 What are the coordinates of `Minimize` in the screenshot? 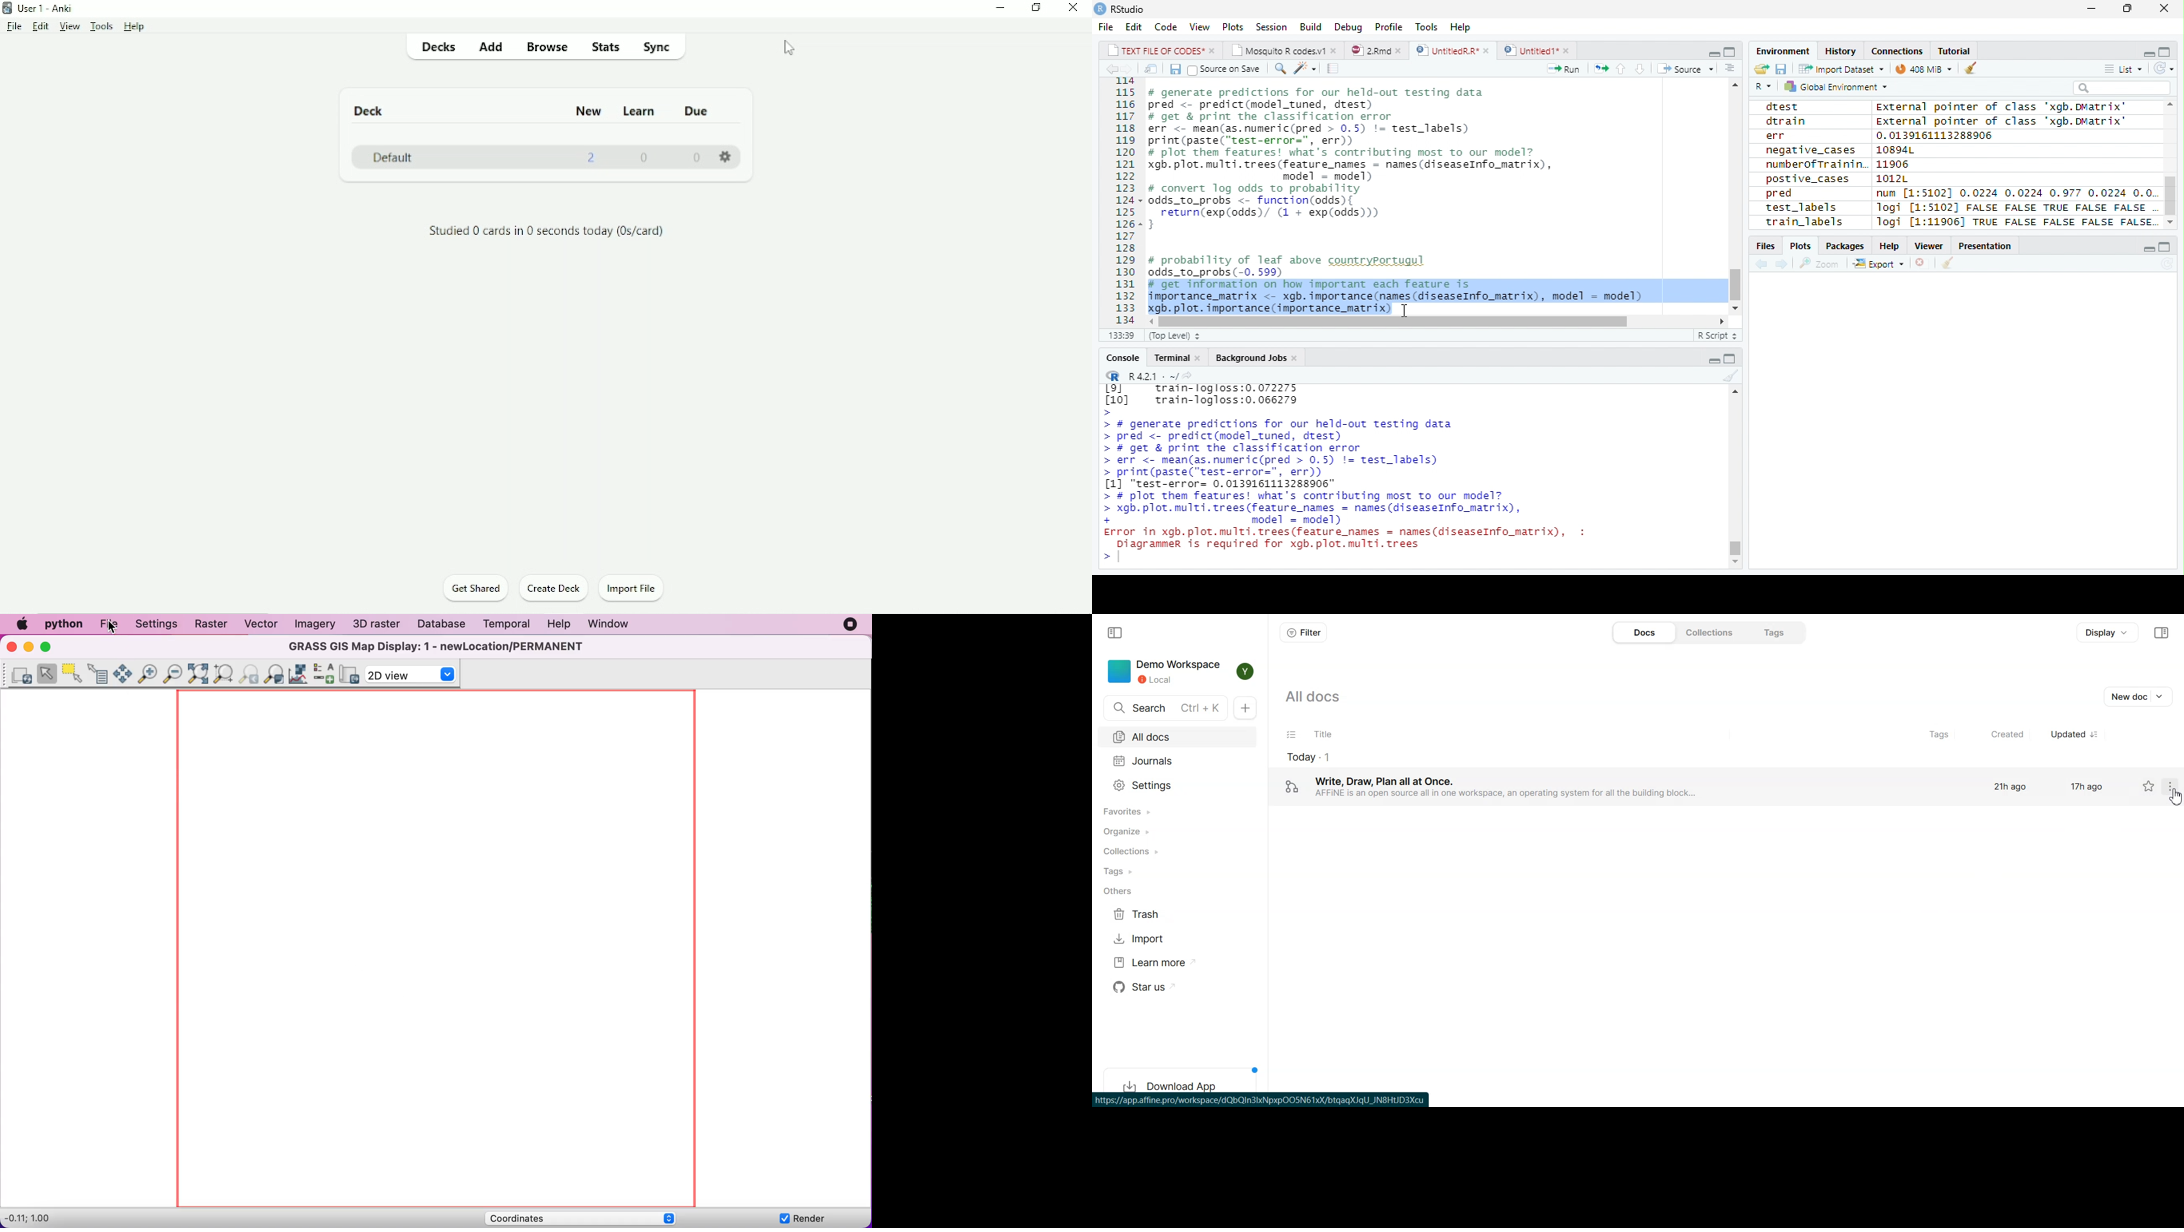 It's located at (1711, 52).